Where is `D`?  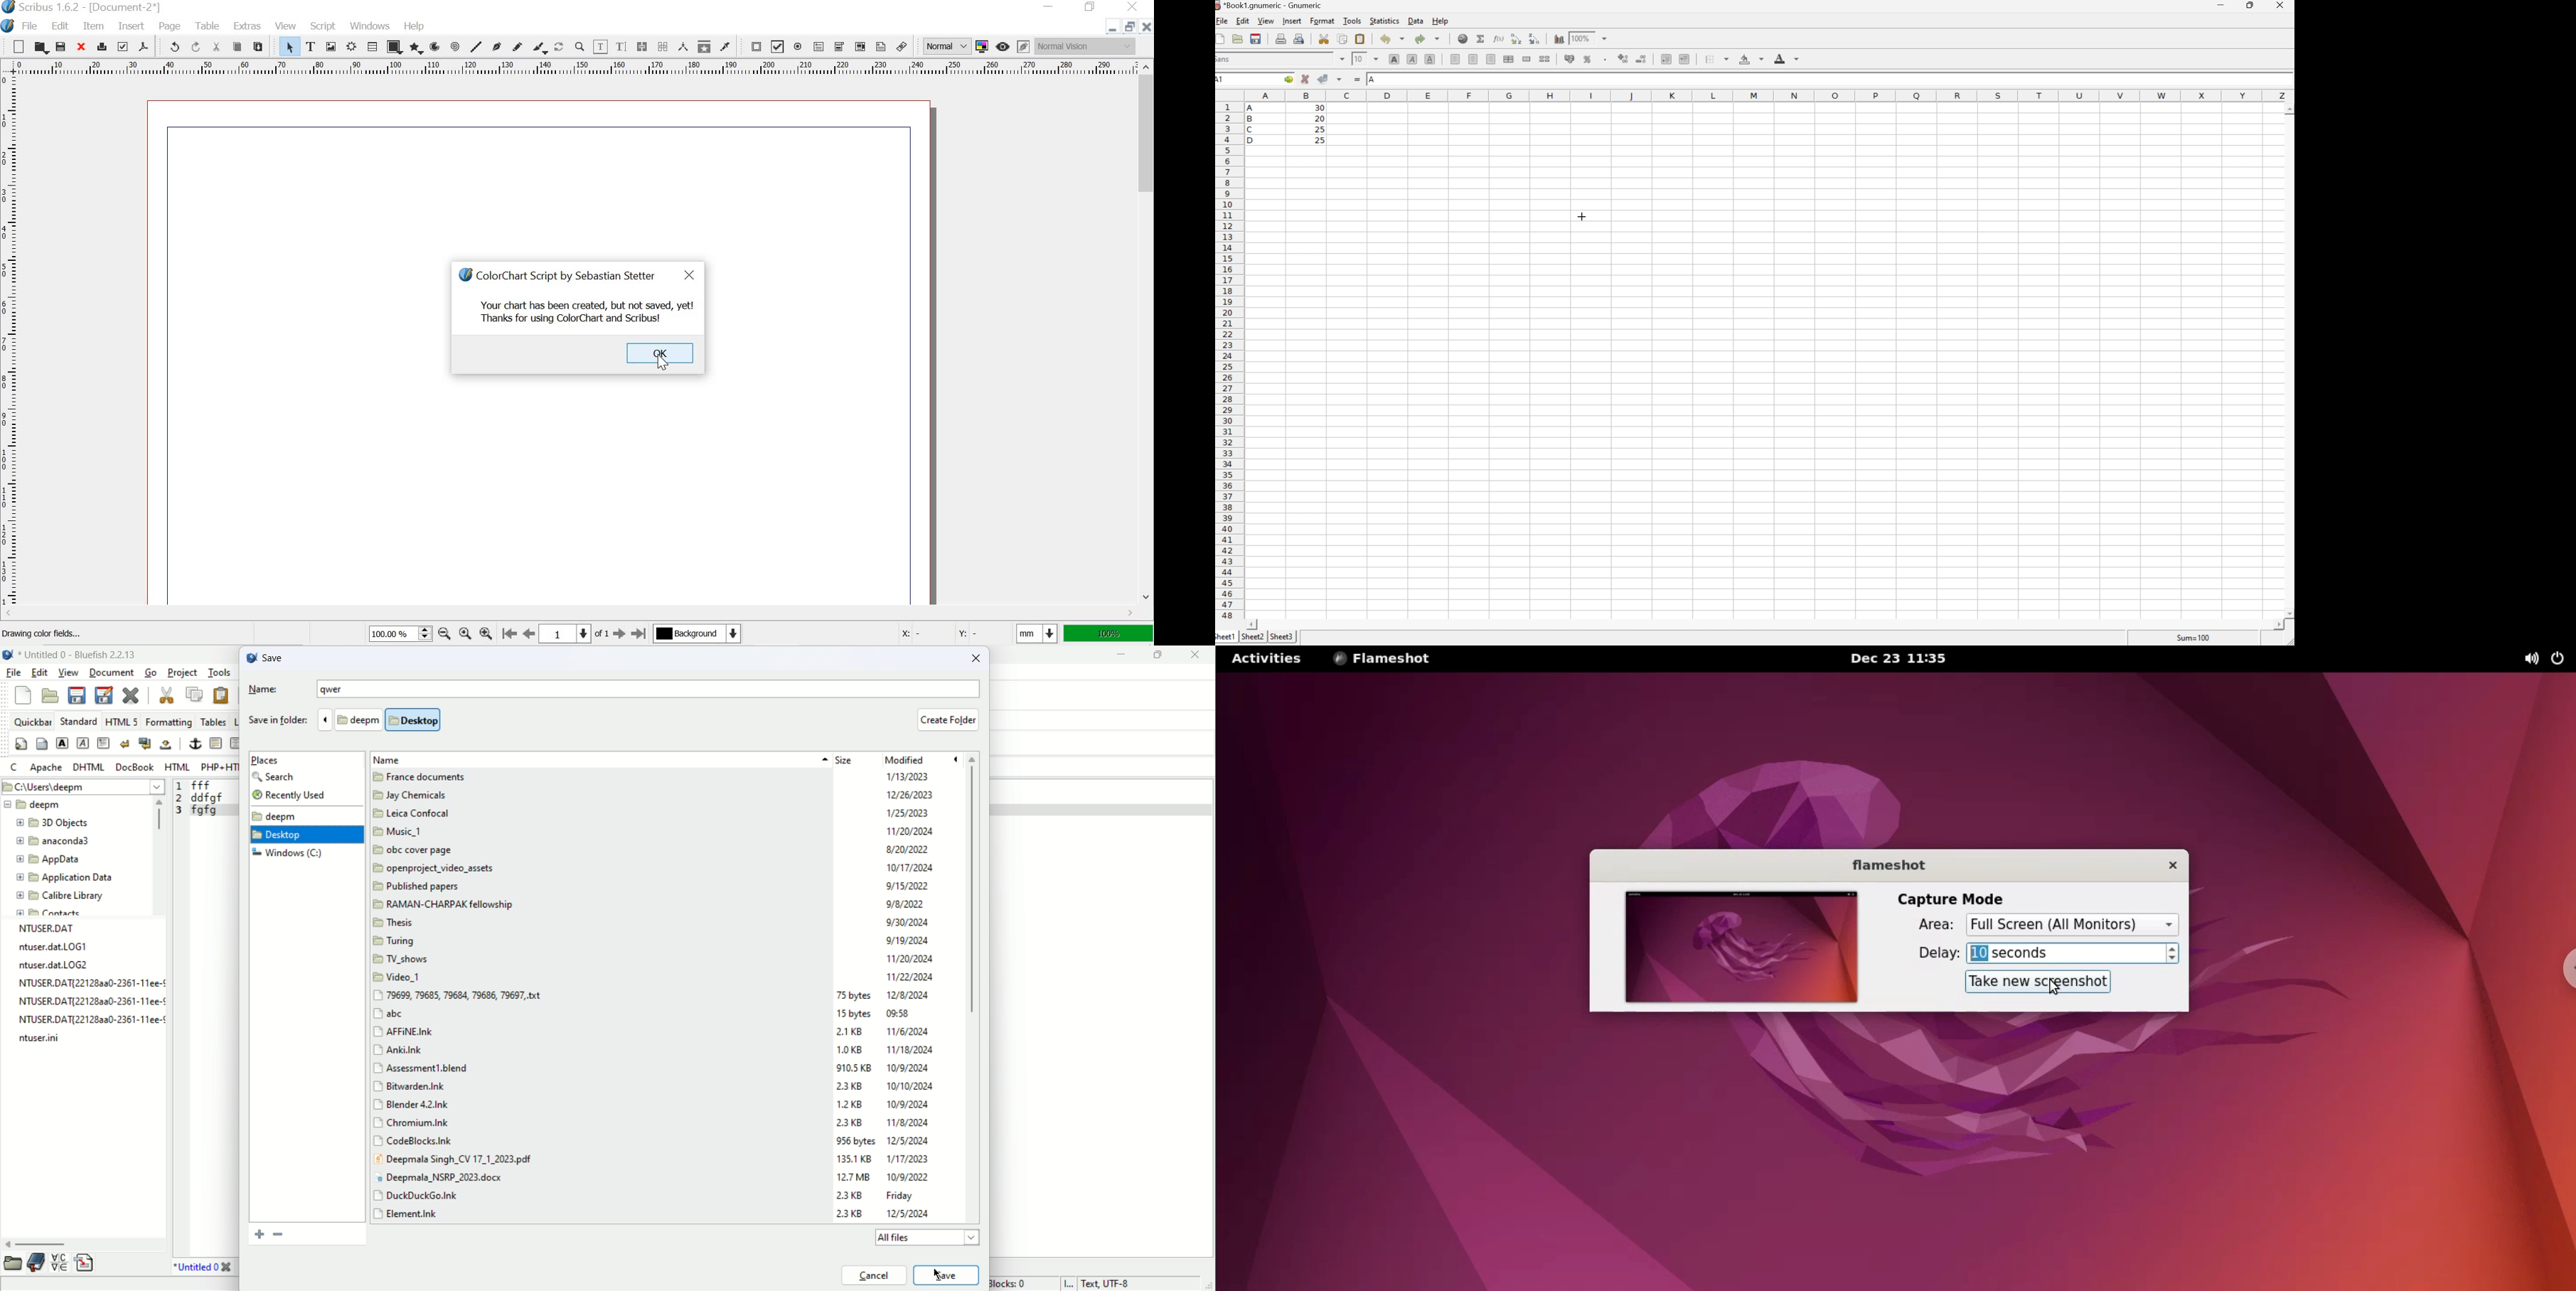
D is located at coordinates (1254, 140).